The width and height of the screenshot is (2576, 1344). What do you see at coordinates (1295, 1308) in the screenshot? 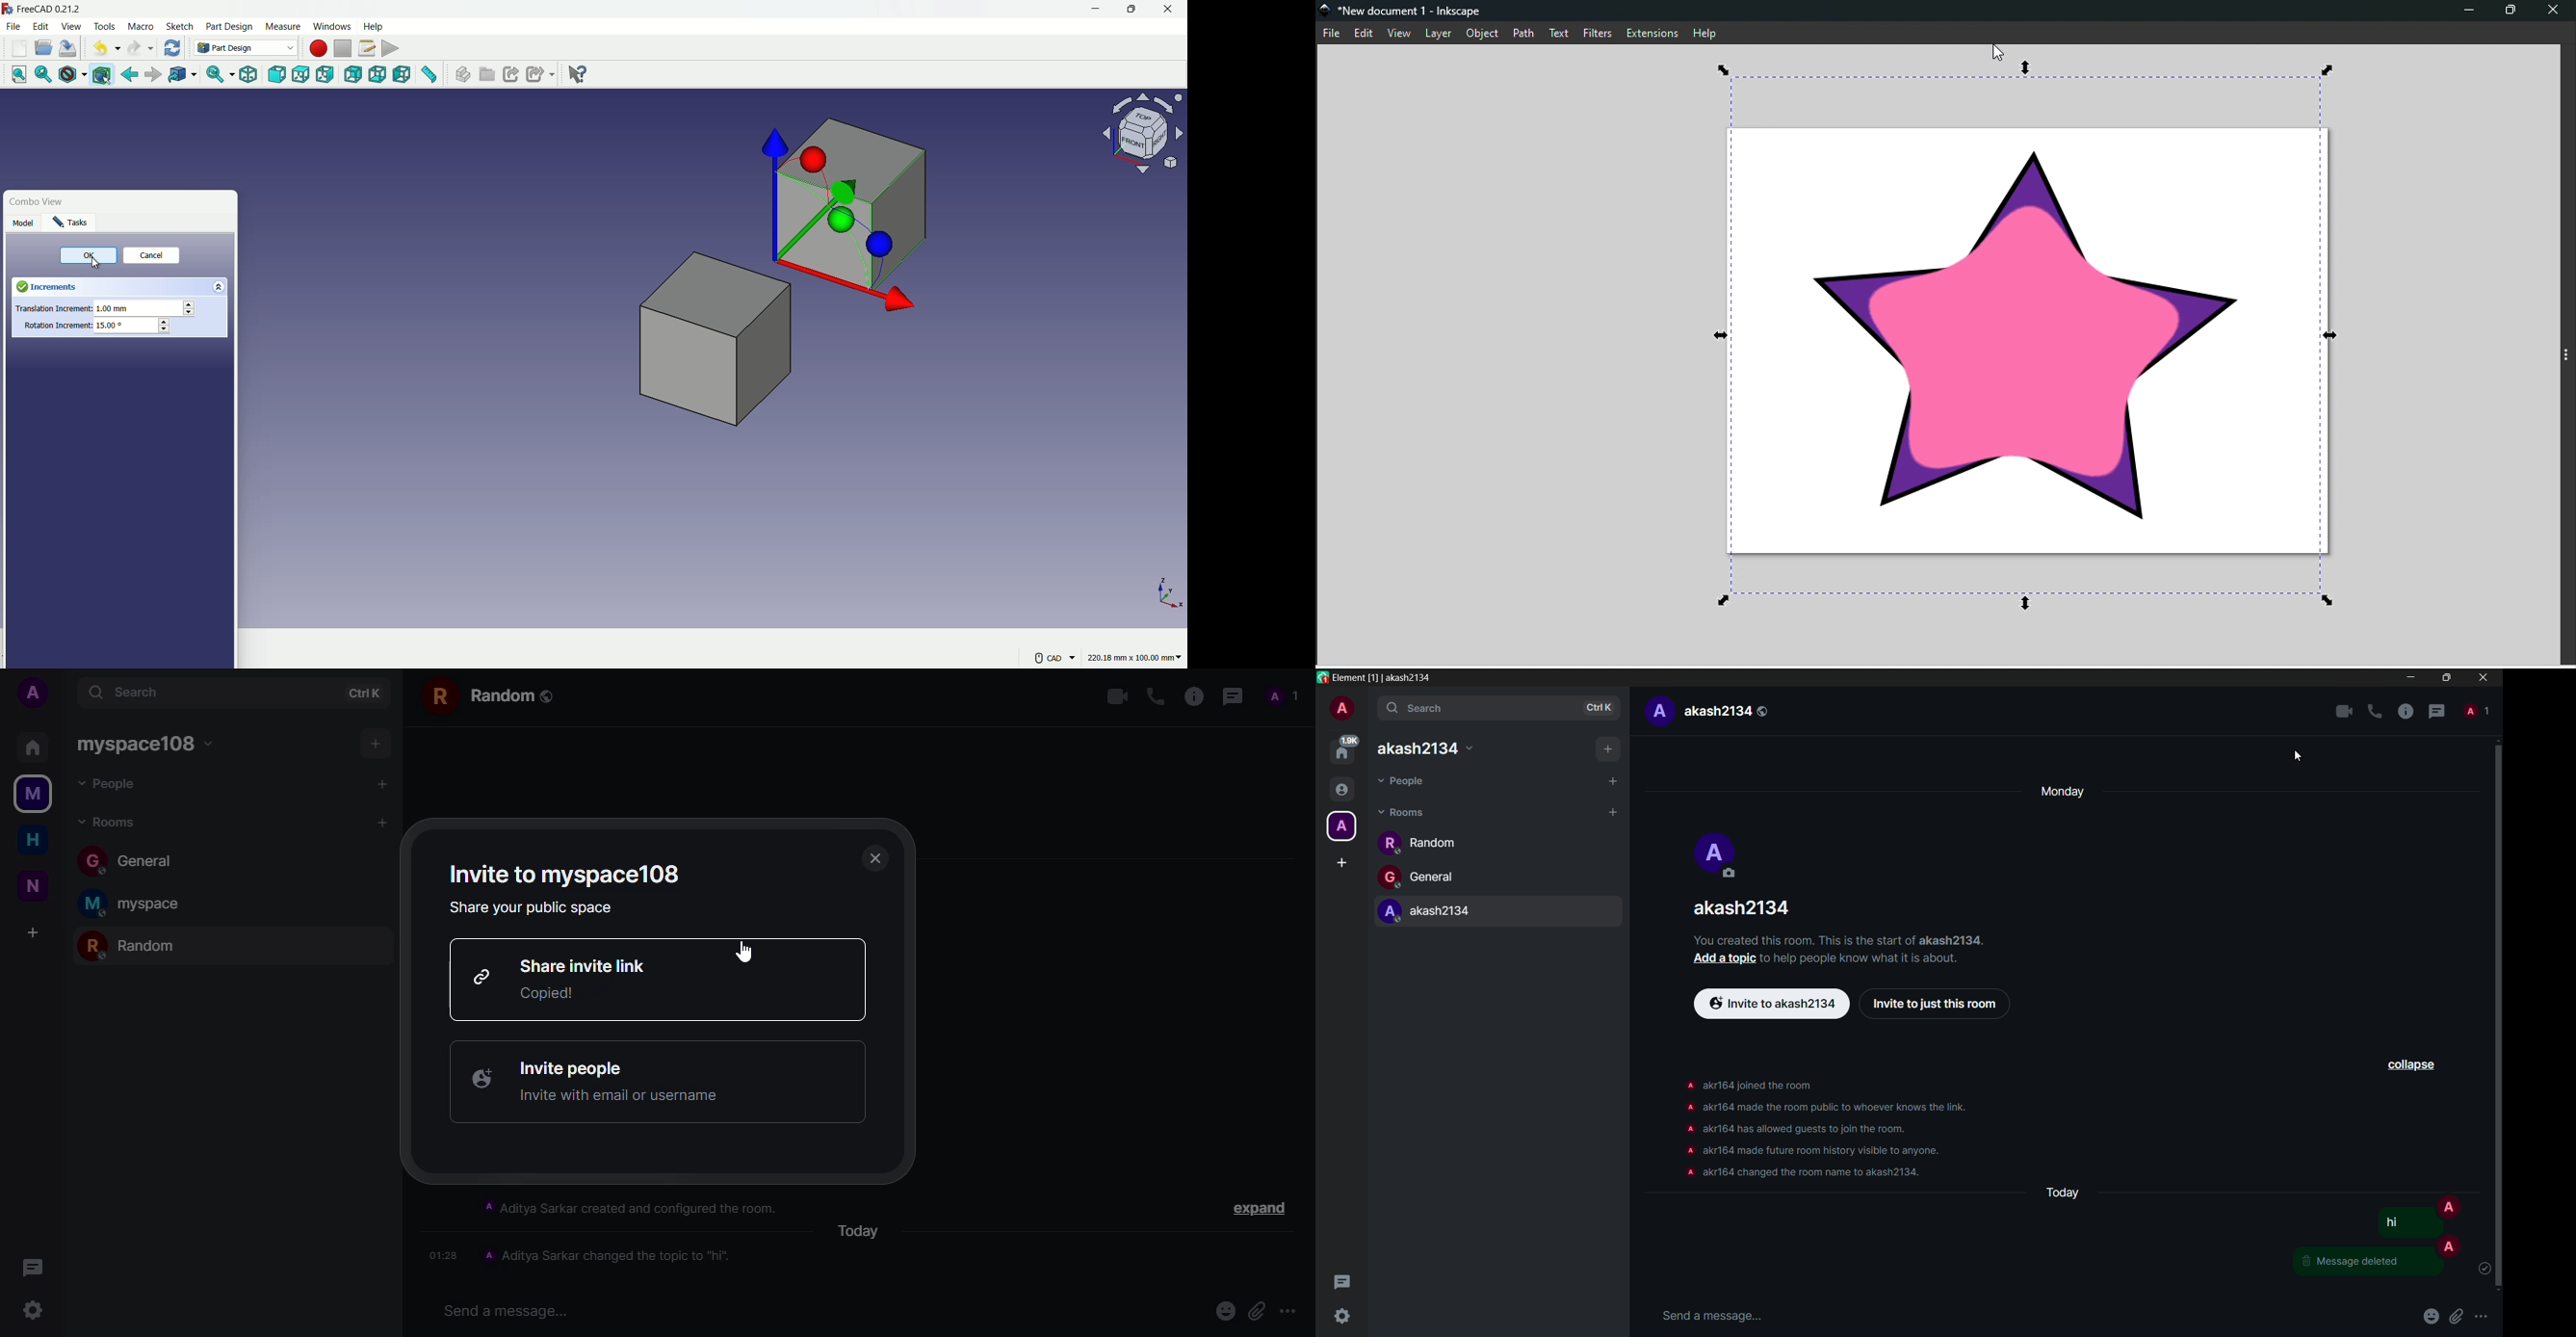
I see `more` at bounding box center [1295, 1308].